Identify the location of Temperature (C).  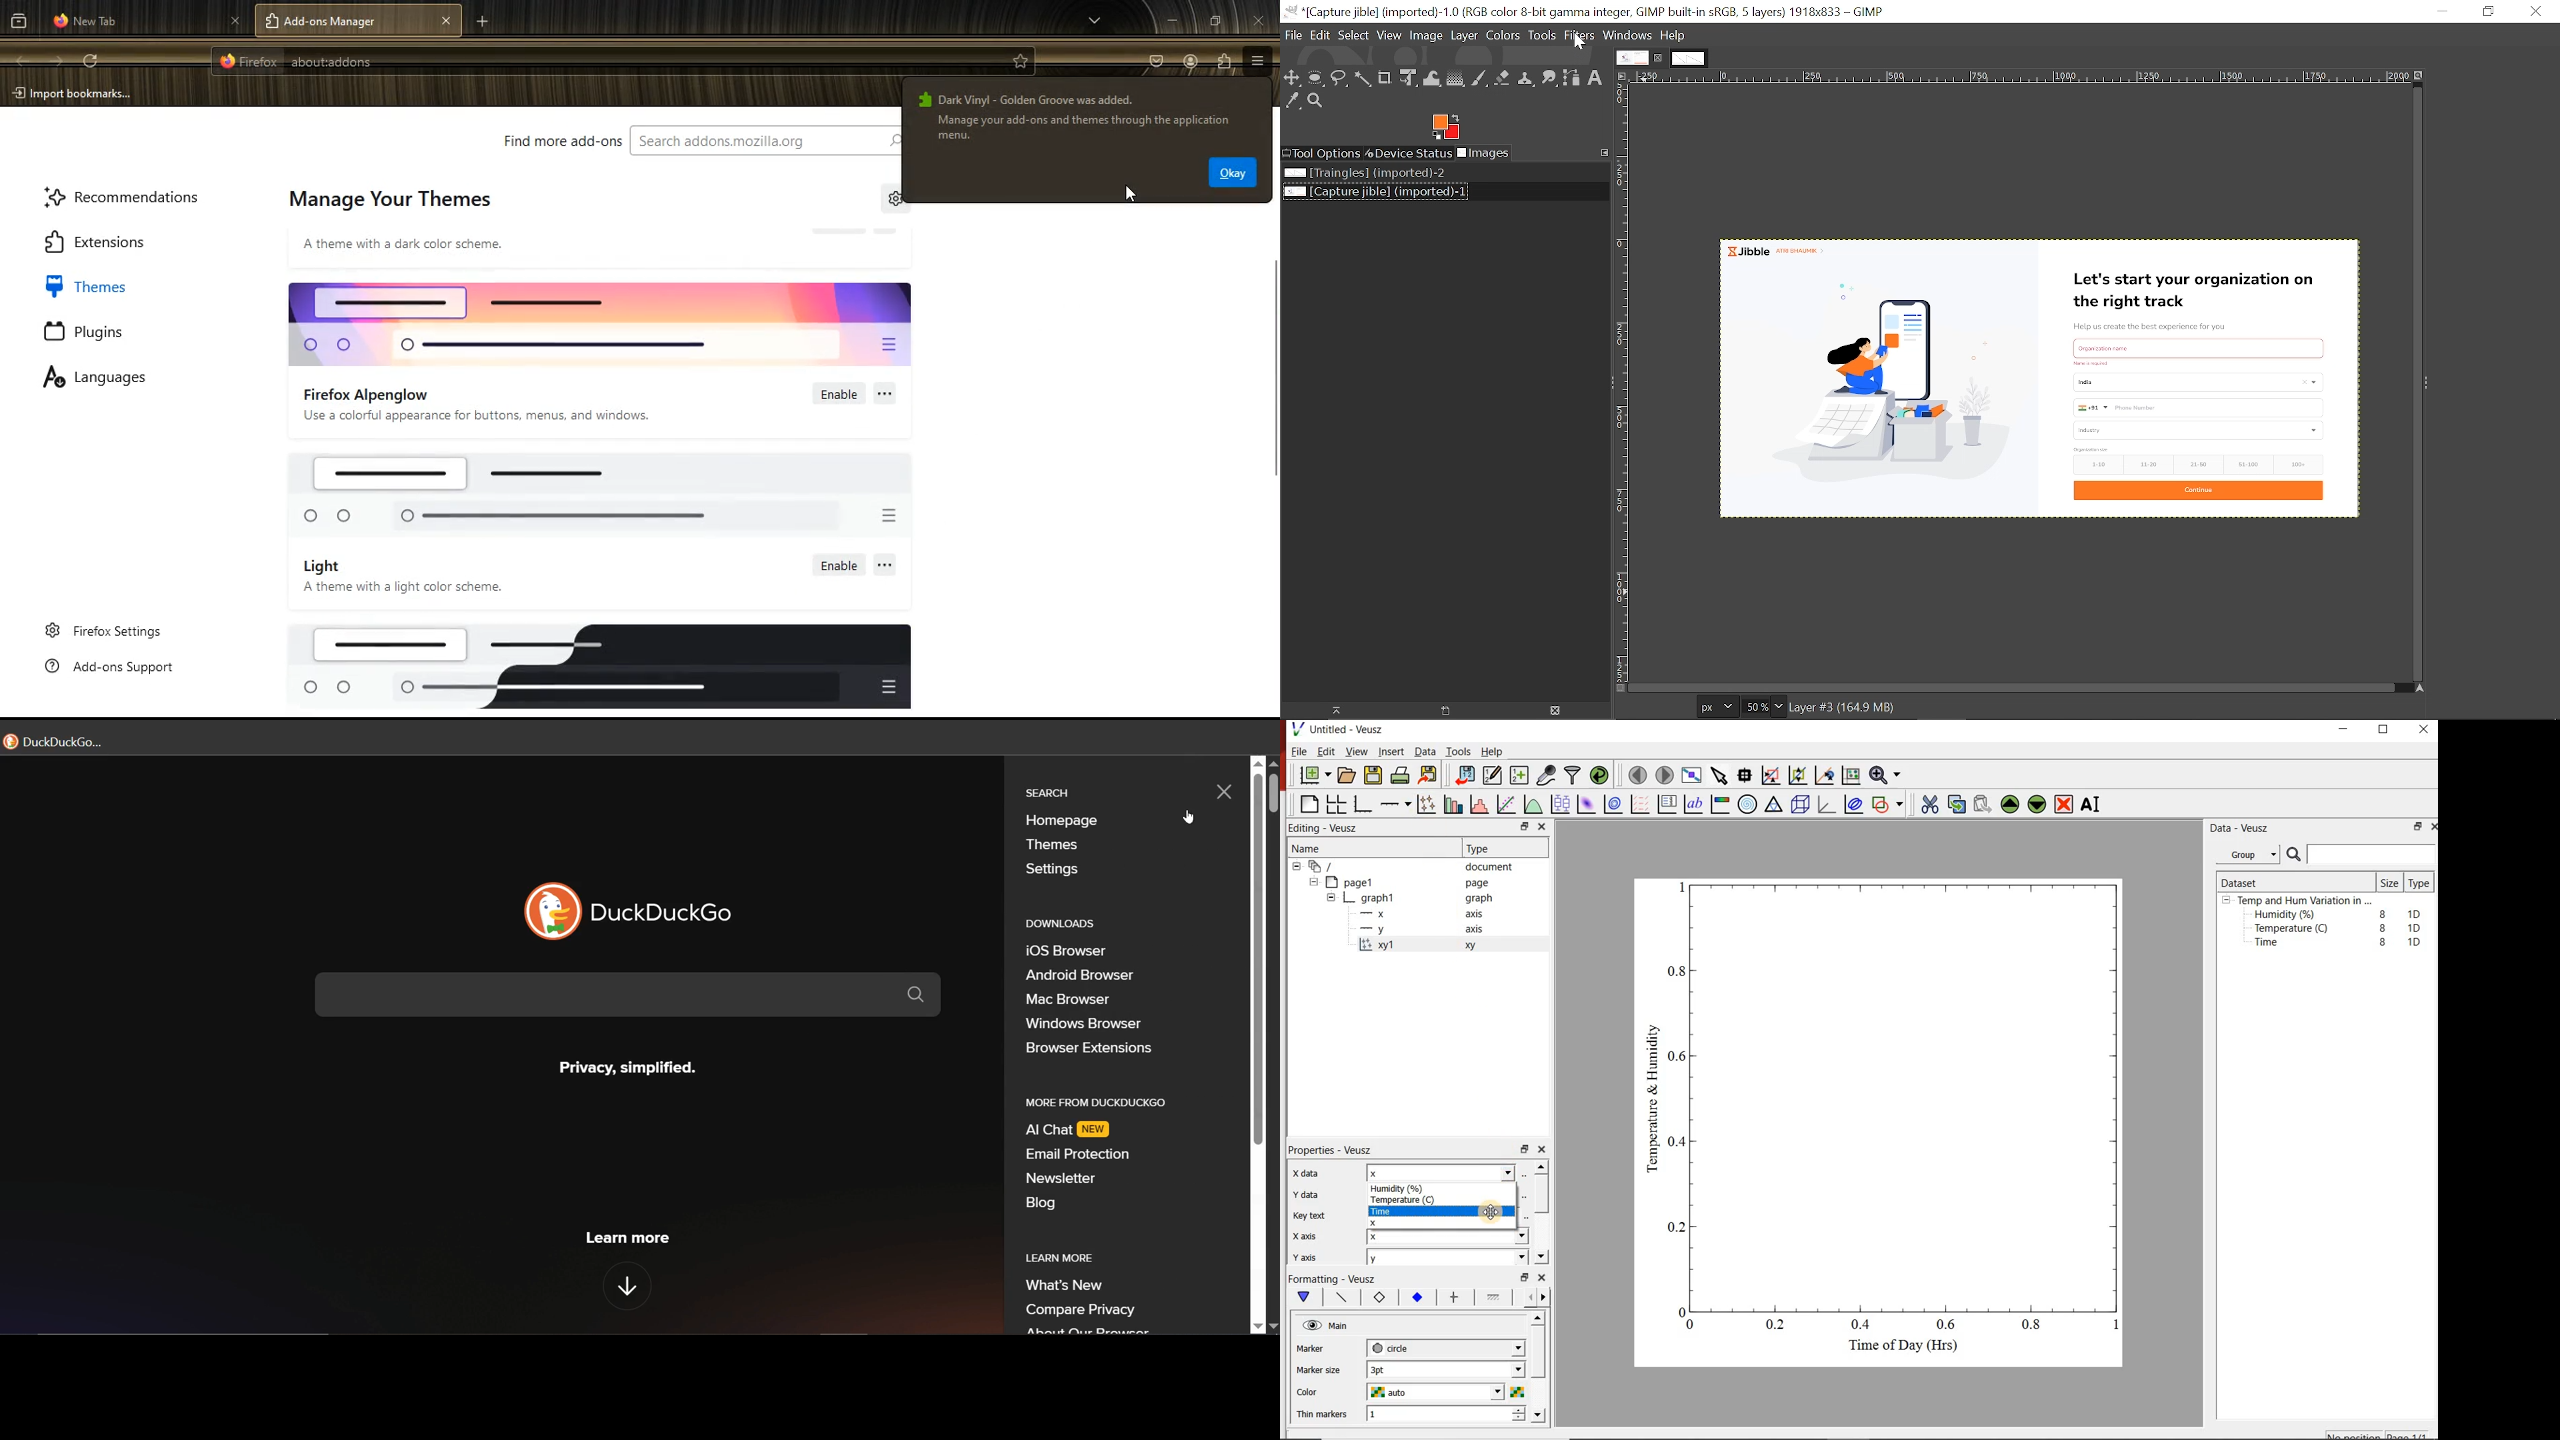
(2294, 930).